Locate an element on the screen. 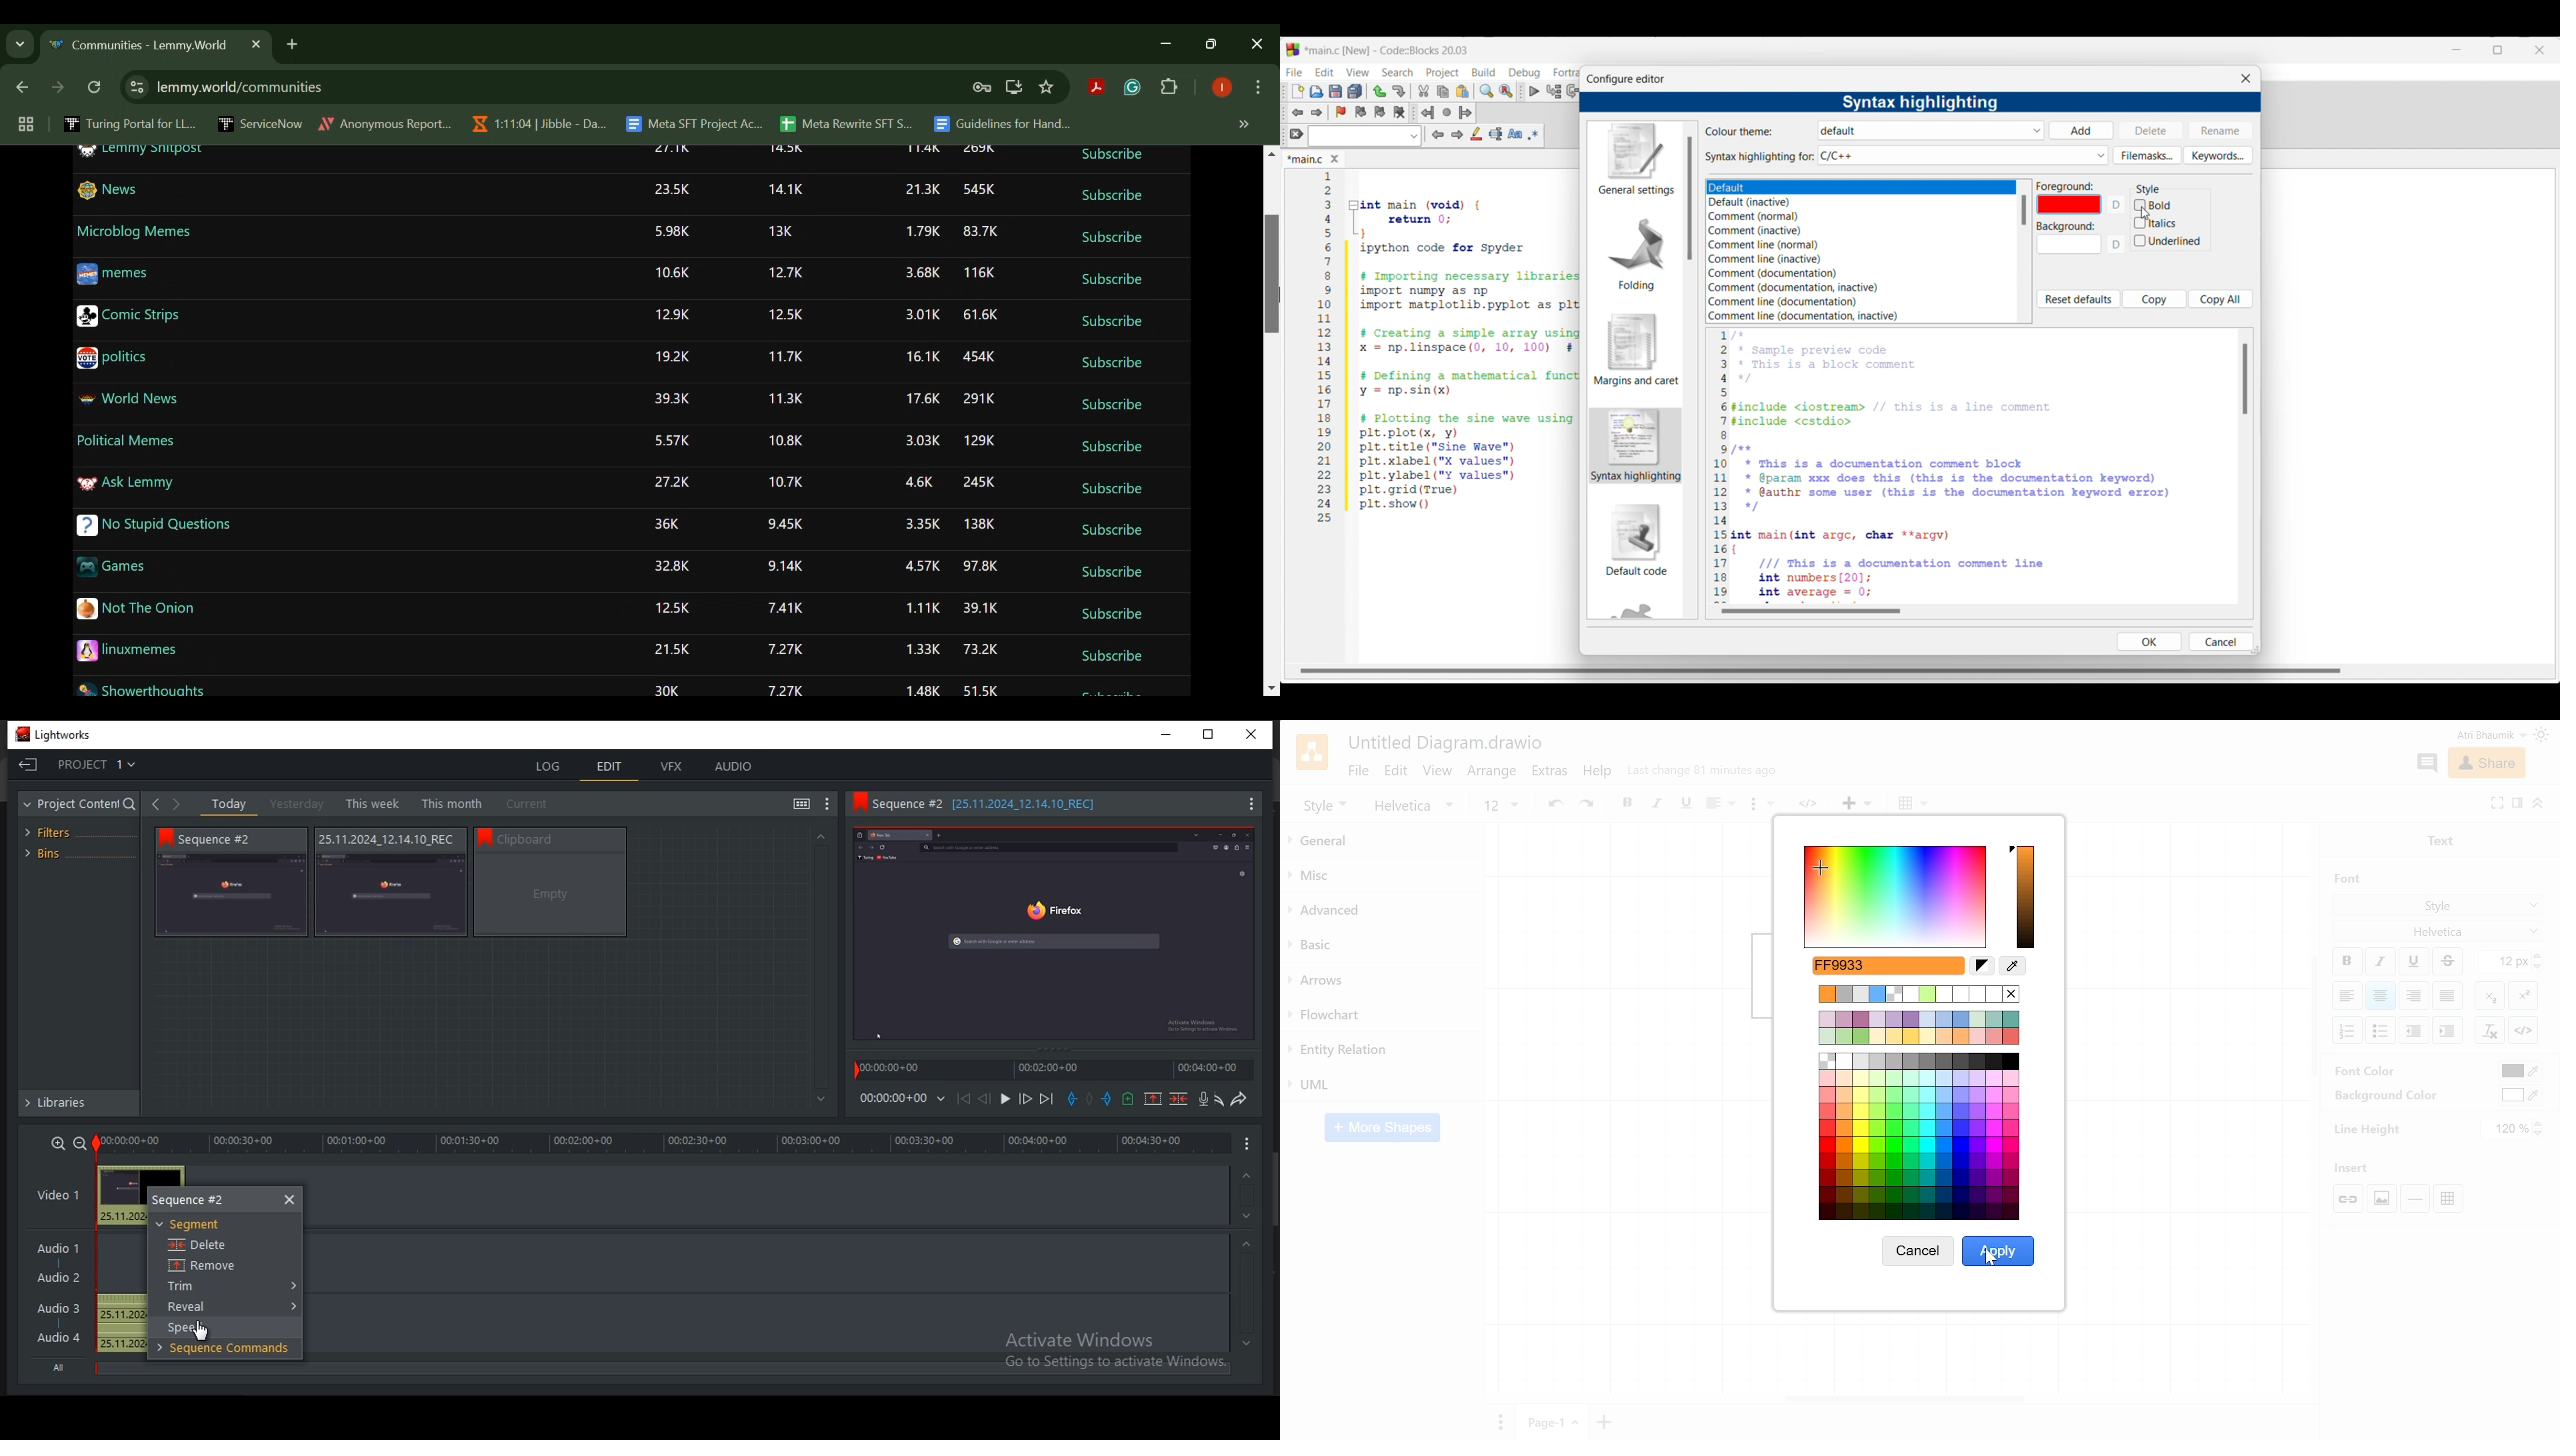 The image size is (2576, 1456). move forward is located at coordinates (1049, 1100).